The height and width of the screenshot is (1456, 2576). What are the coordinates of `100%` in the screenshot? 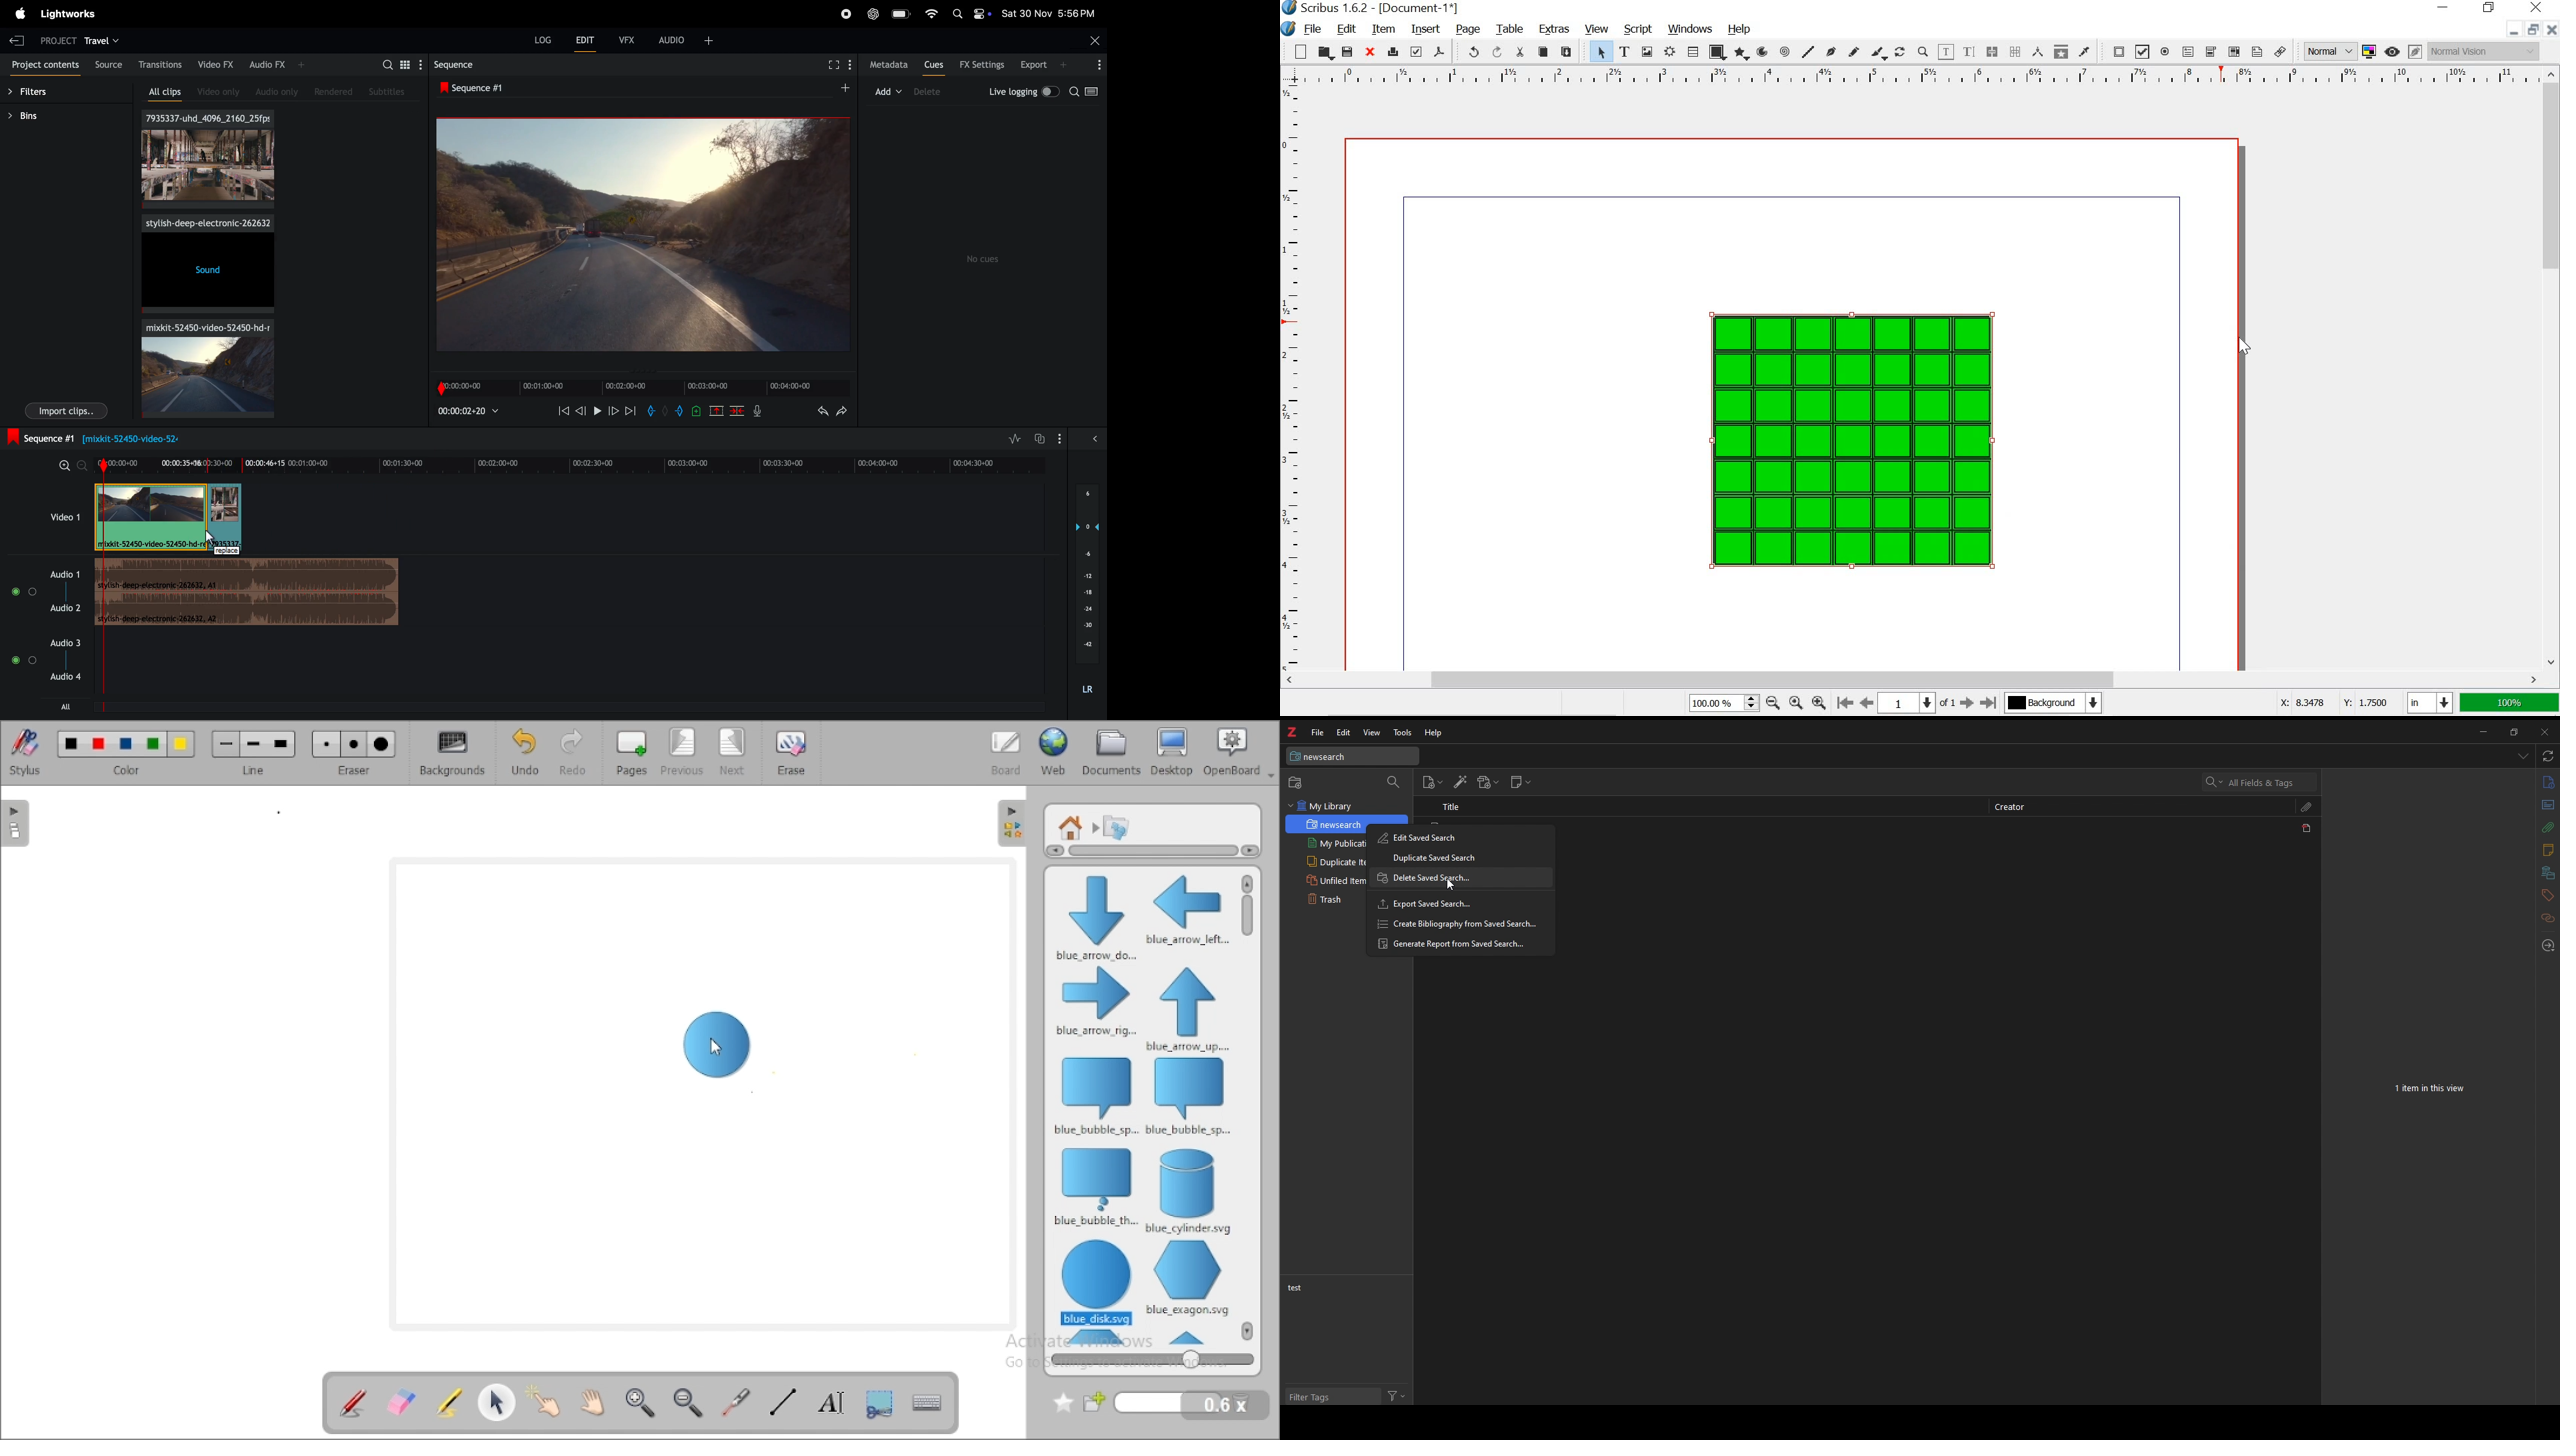 It's located at (2507, 703).